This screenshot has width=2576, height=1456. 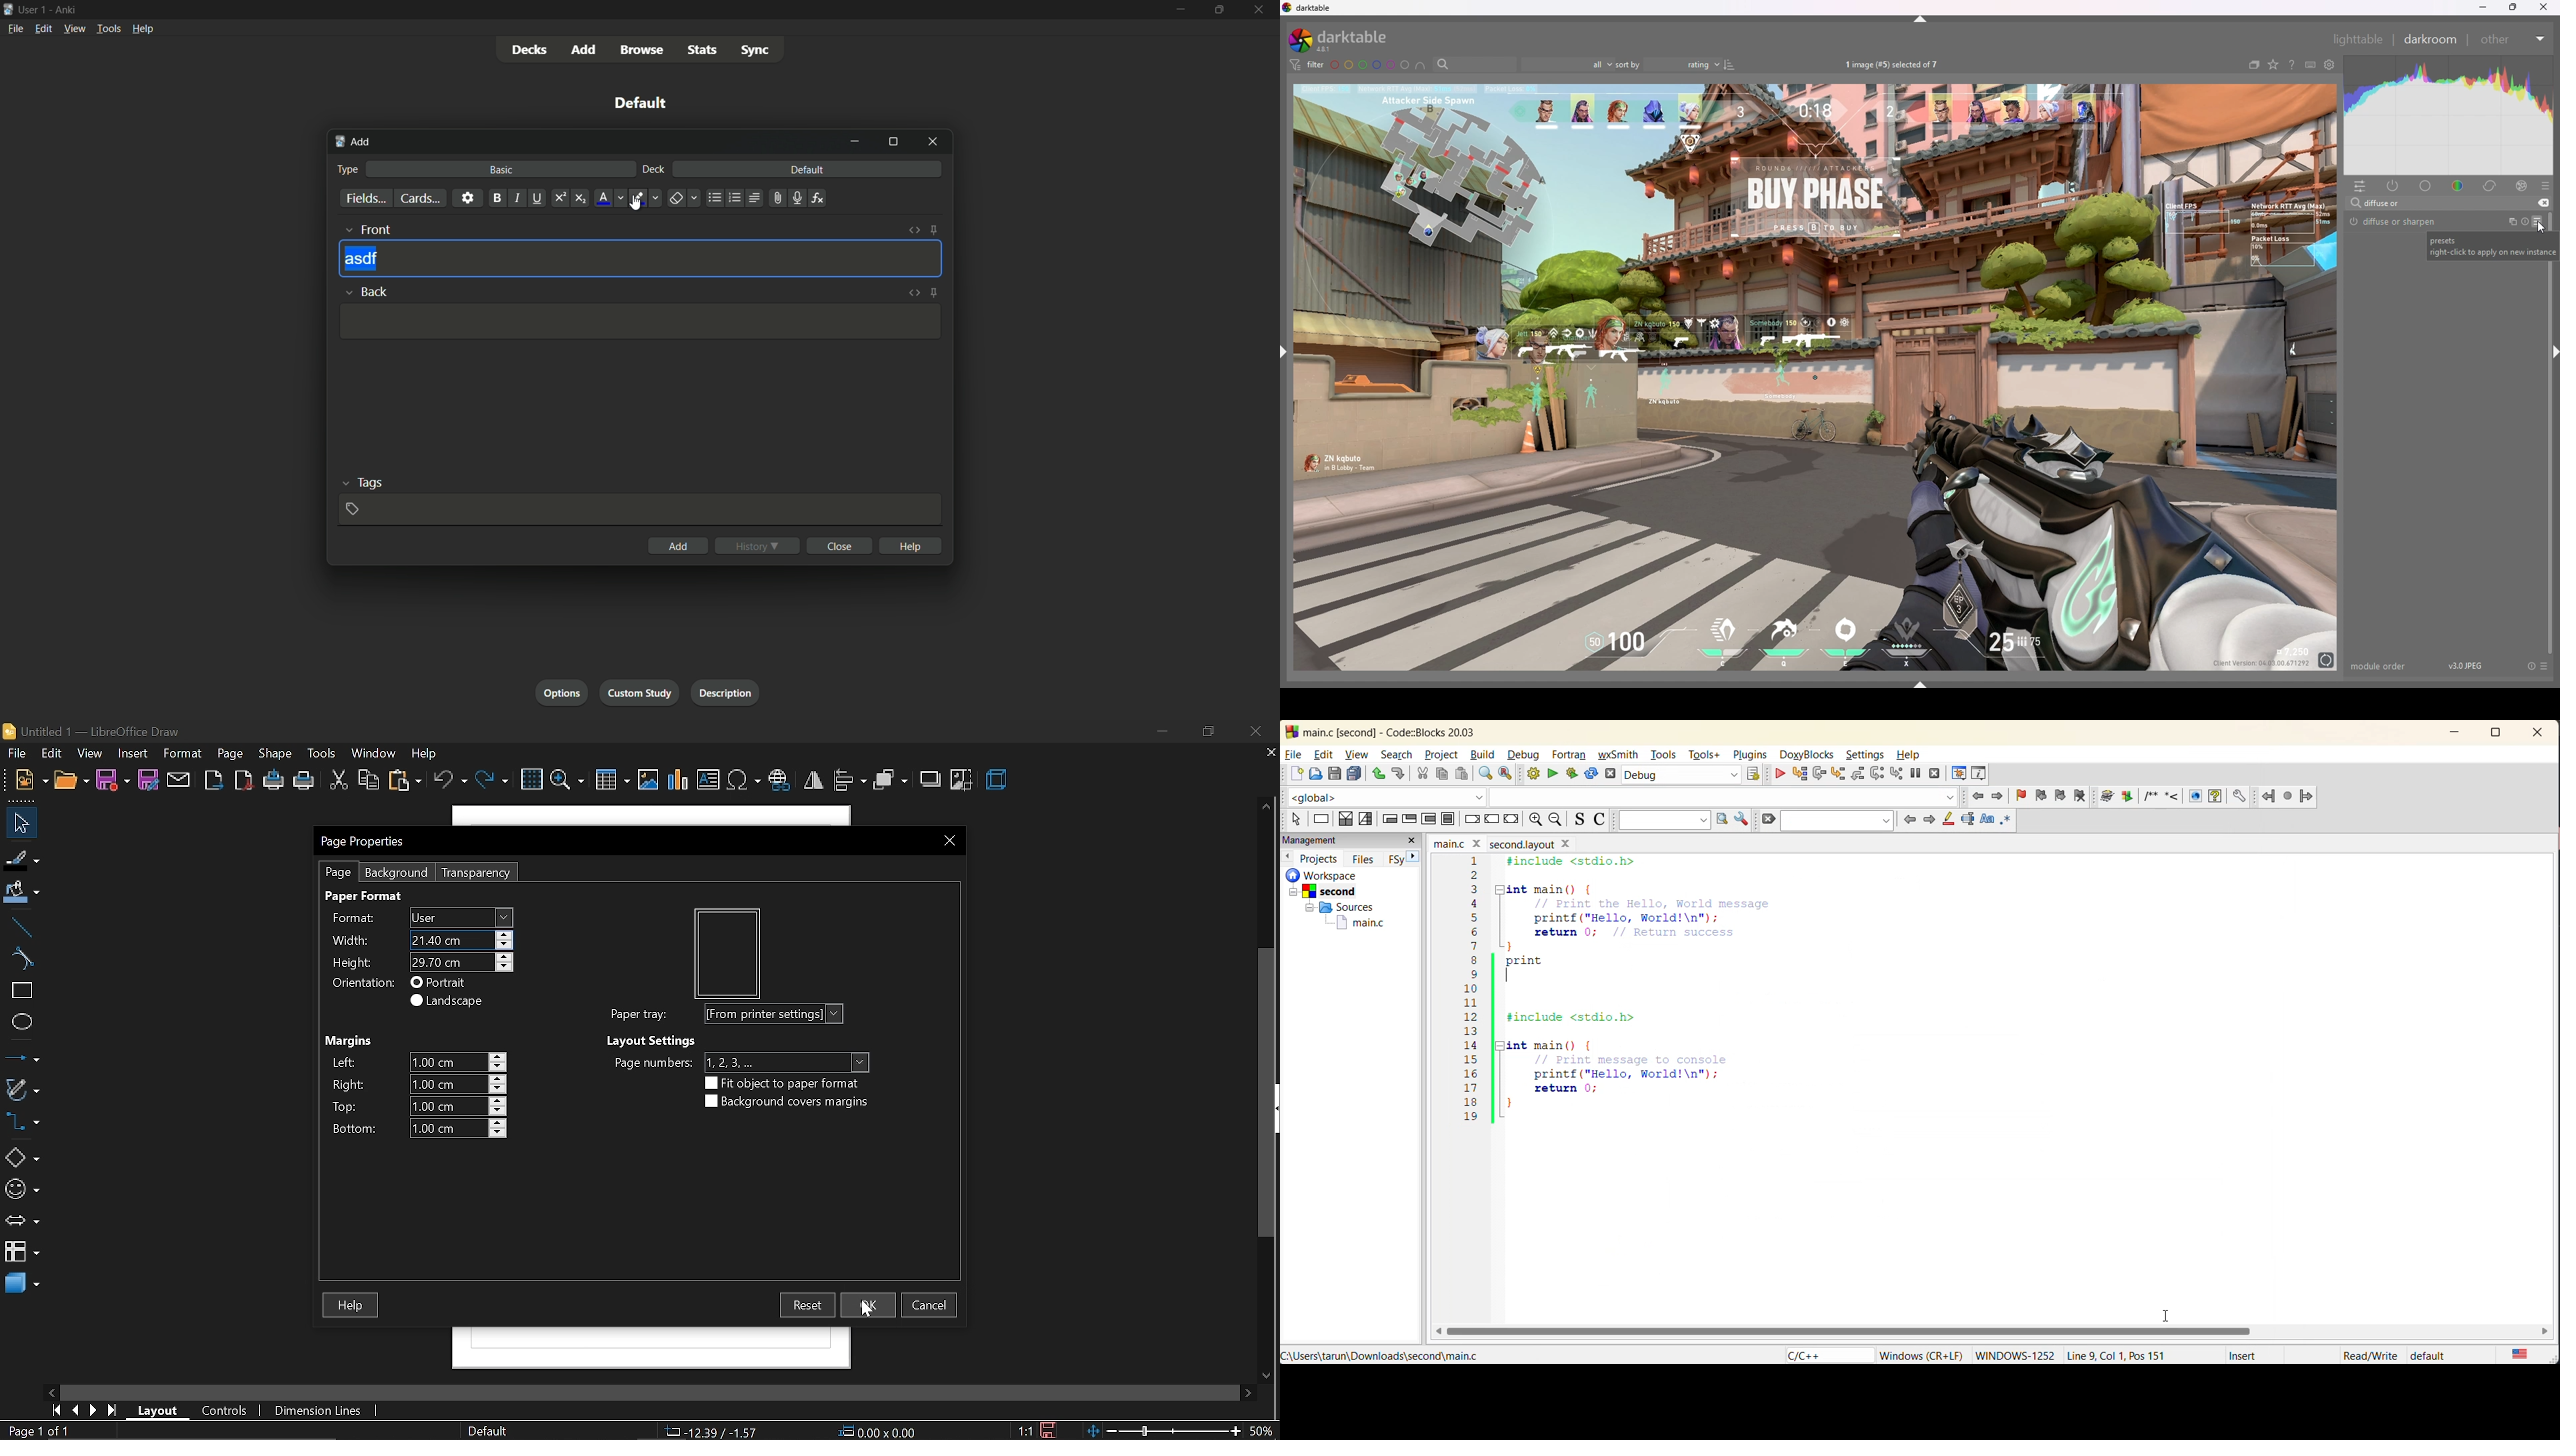 I want to click on doxyblocks, so click(x=1808, y=754).